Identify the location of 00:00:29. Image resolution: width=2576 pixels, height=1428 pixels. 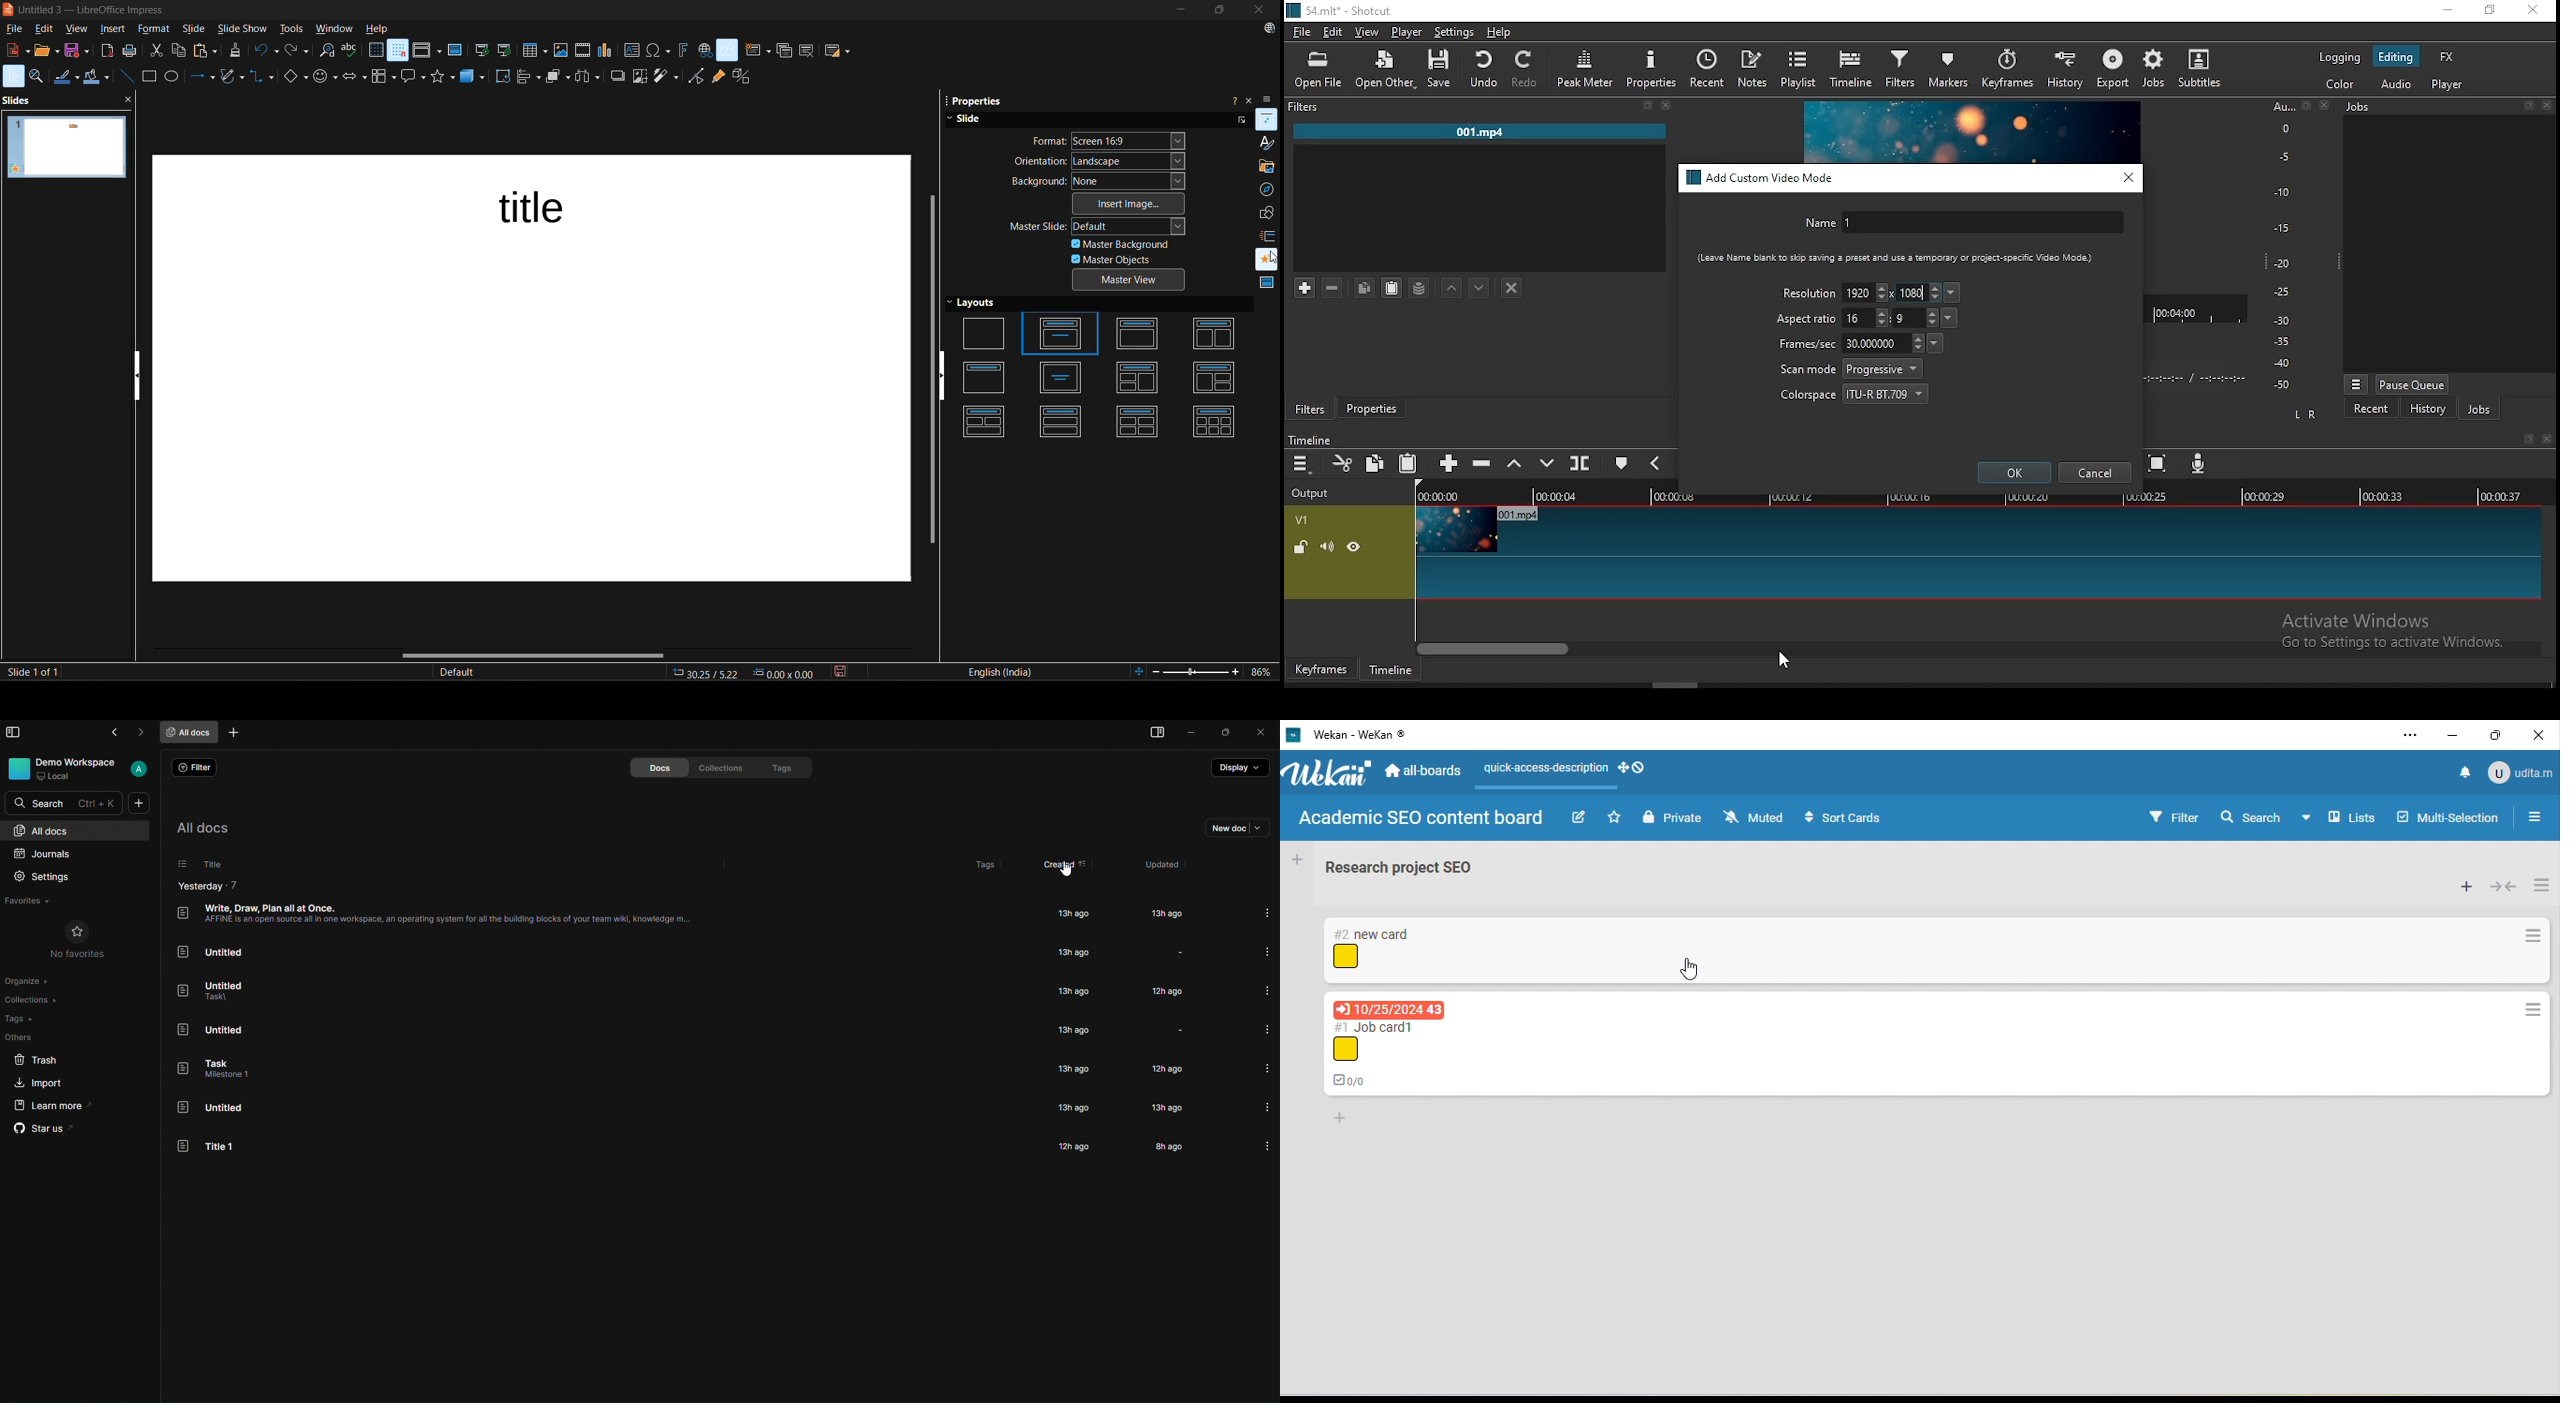
(2267, 496).